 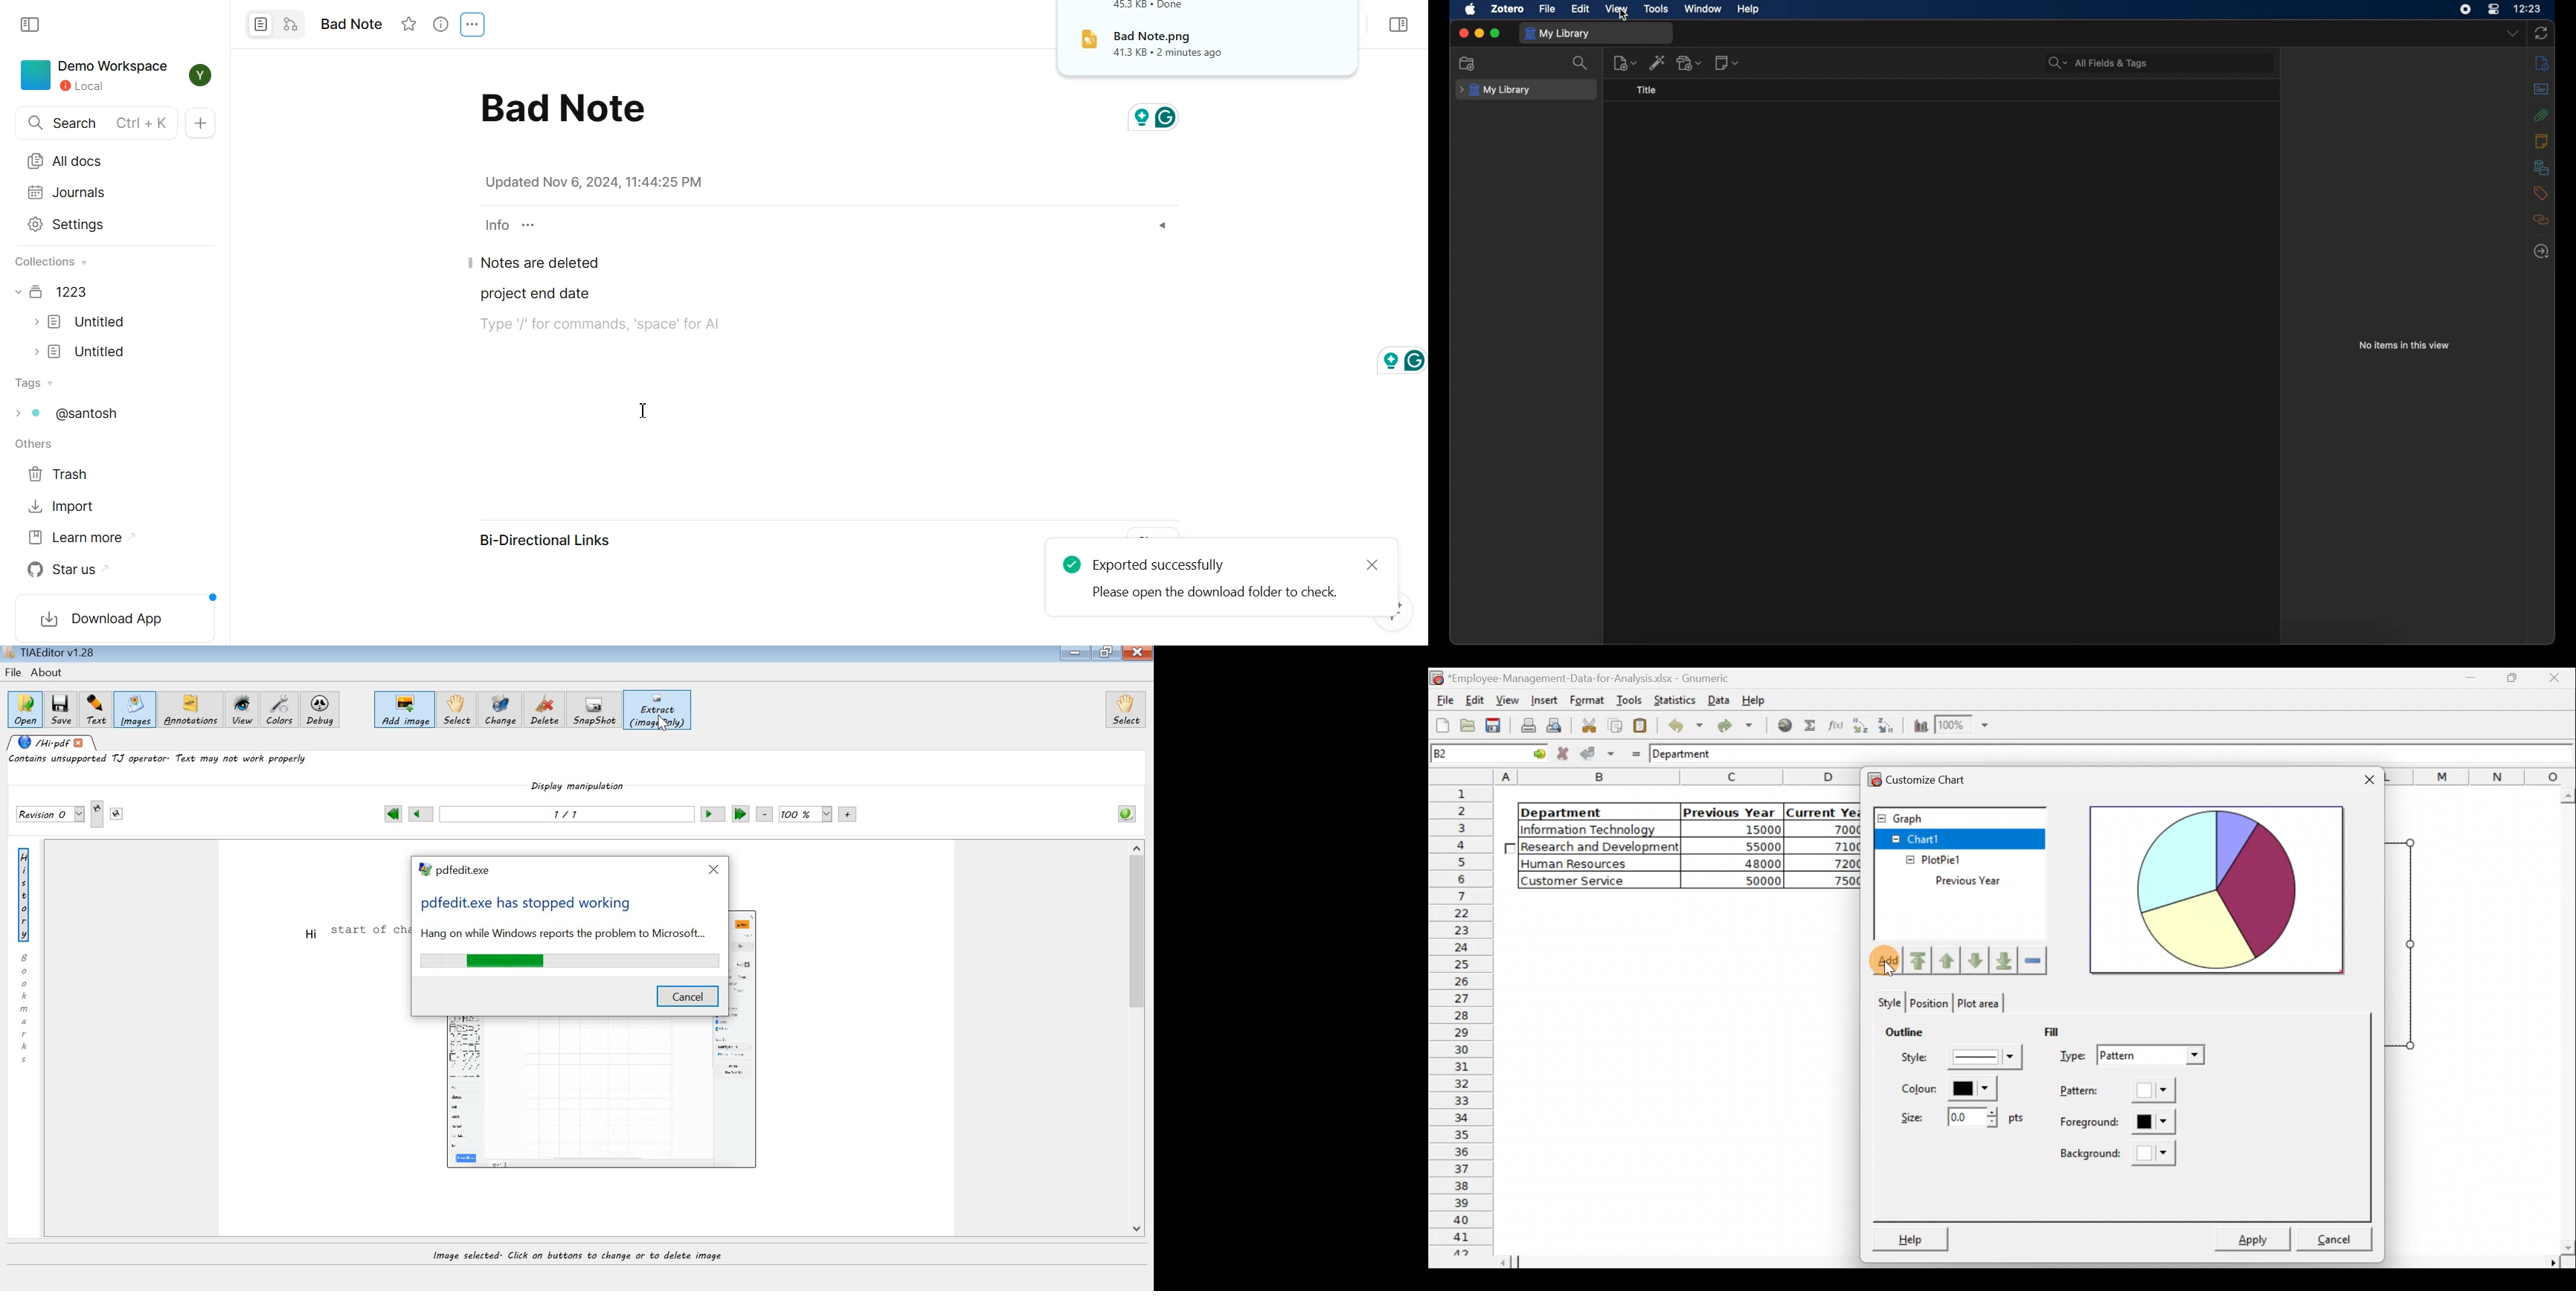 What do you see at coordinates (1756, 846) in the screenshot?
I see `55000` at bounding box center [1756, 846].